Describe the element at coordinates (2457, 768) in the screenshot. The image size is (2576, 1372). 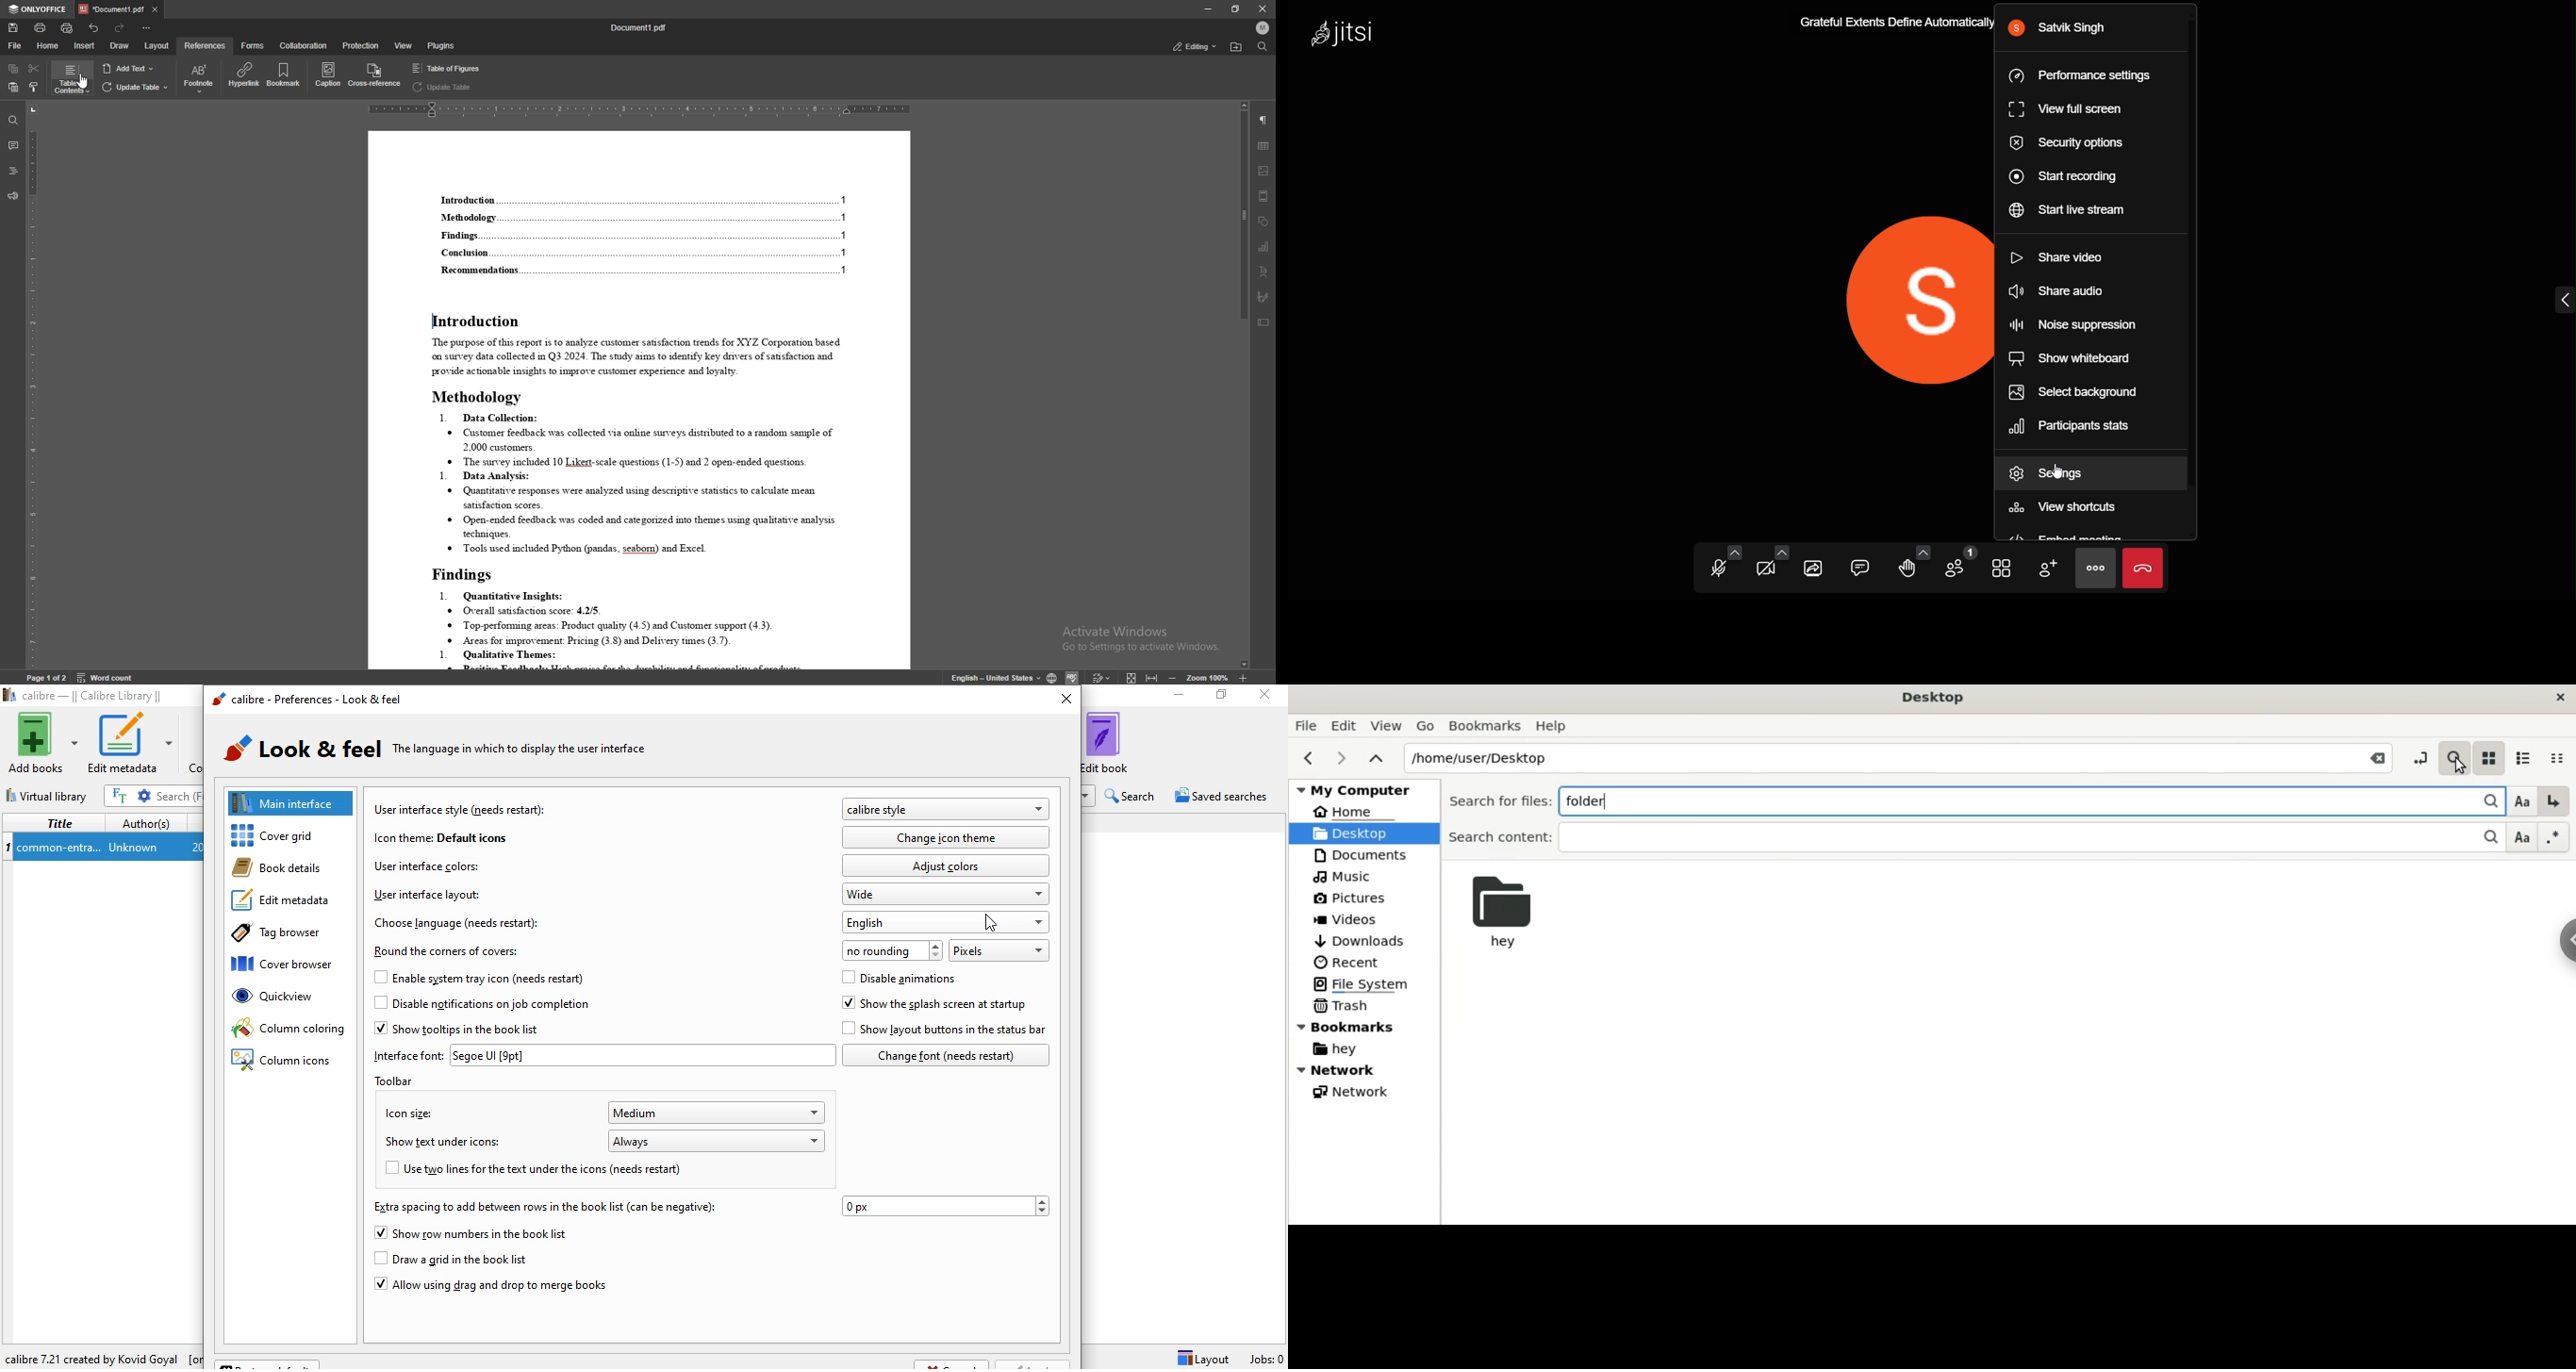
I see `Cursor` at that location.